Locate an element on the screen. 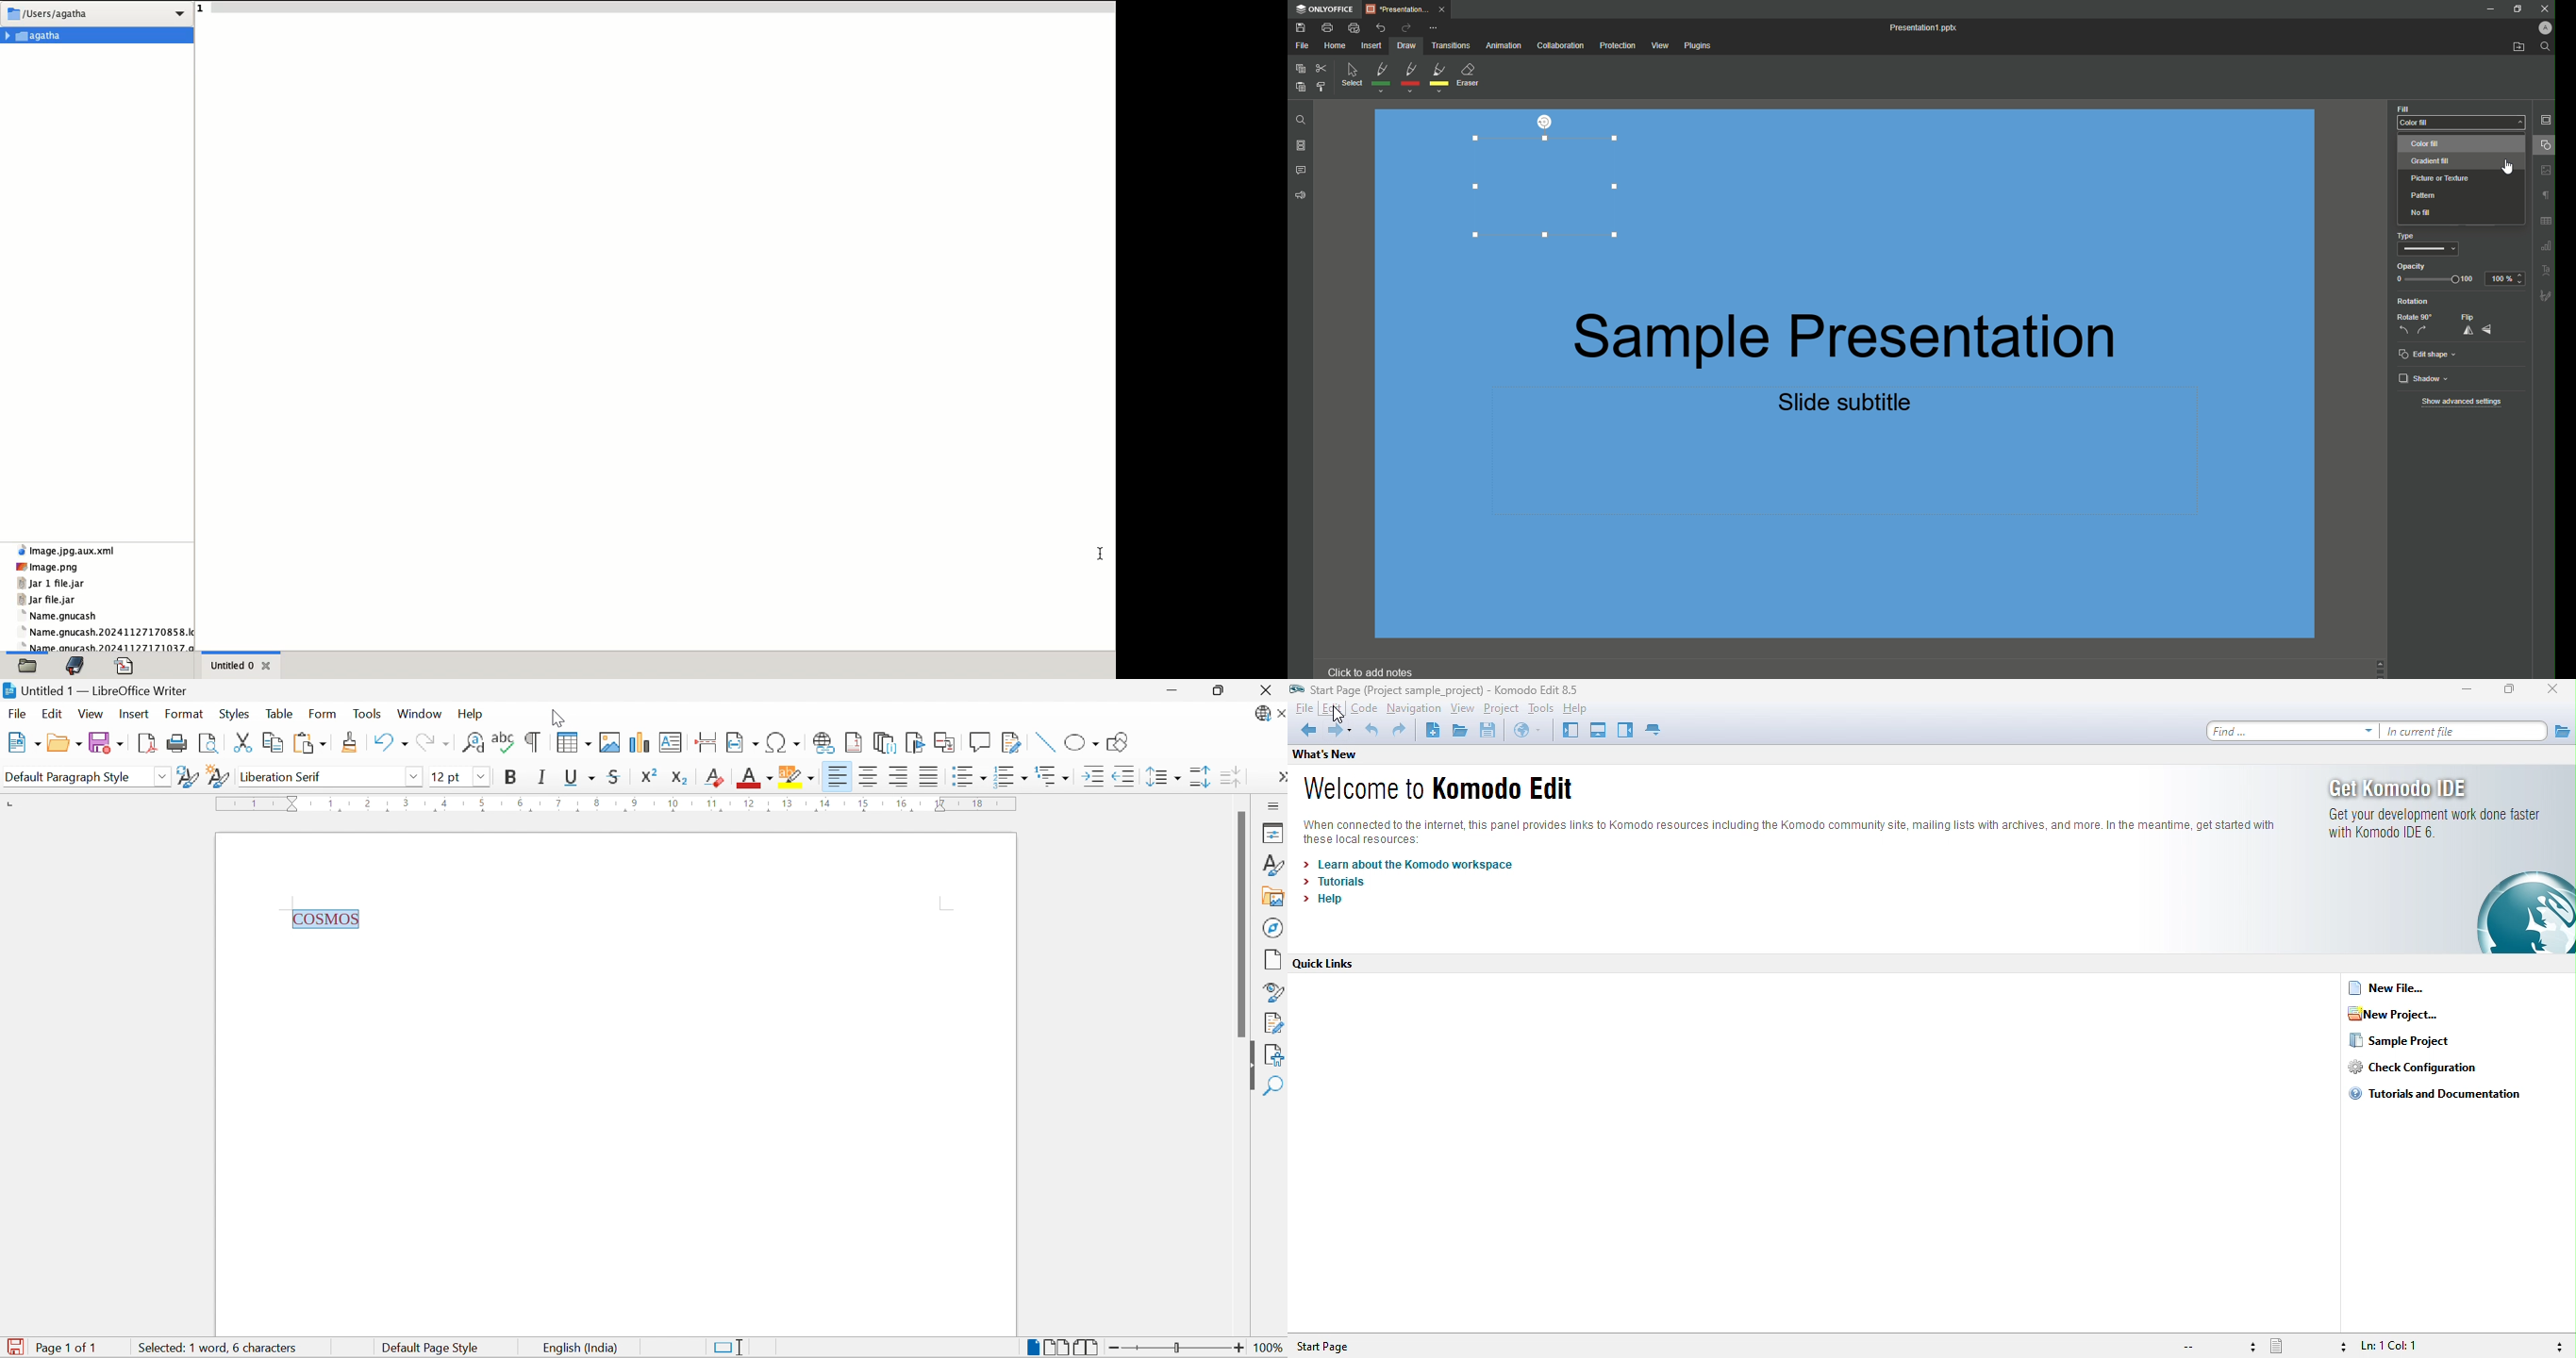 Image resolution: width=2576 pixels, height=1372 pixels. Rotate 90 deg is located at coordinates (2413, 326).